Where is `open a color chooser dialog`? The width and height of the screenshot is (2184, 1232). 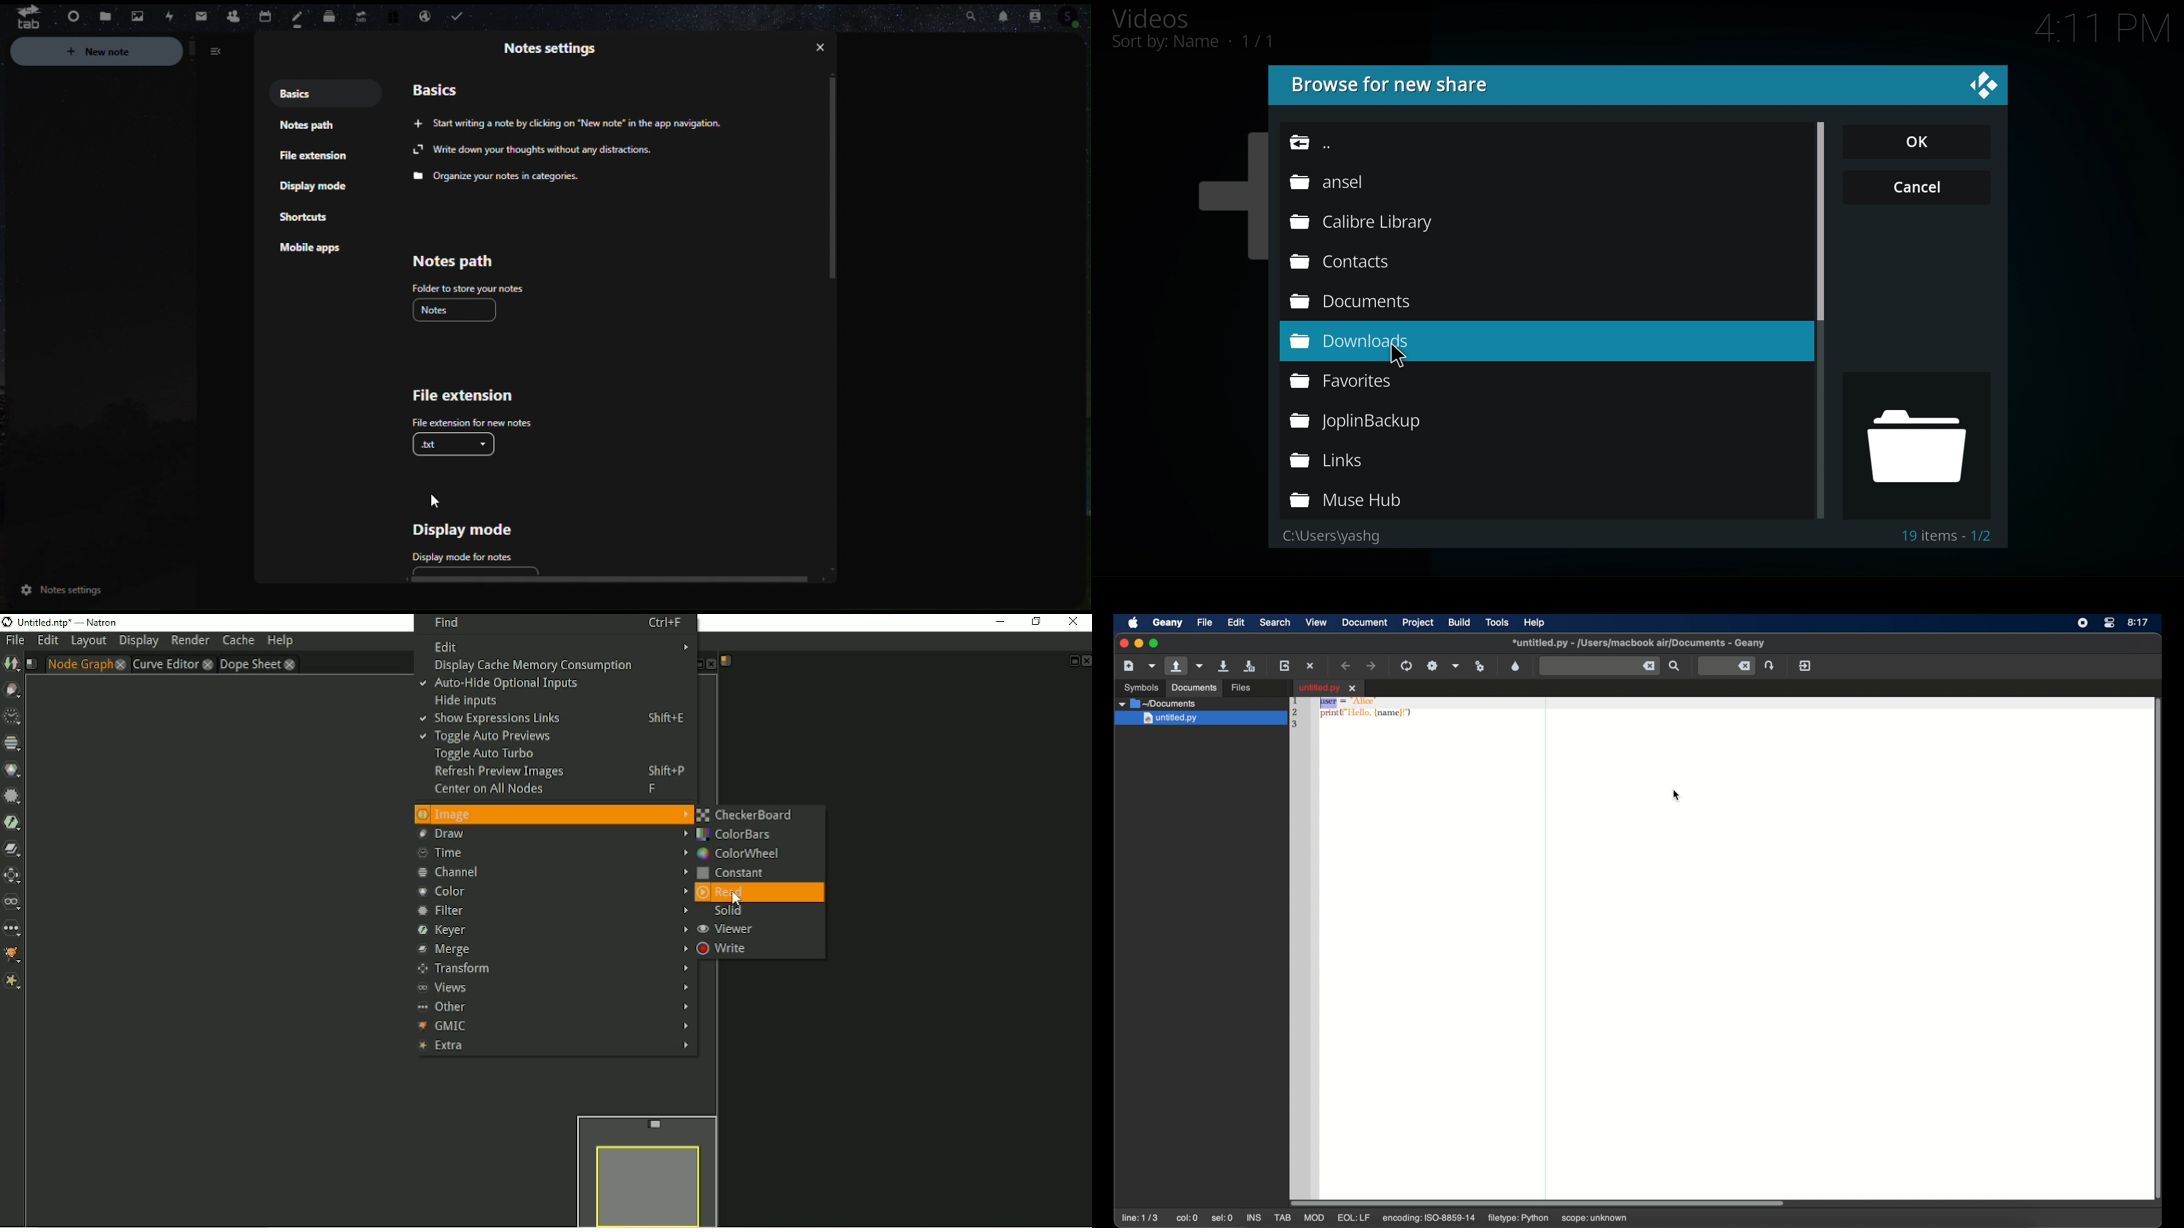 open a color chooser dialog is located at coordinates (1516, 666).